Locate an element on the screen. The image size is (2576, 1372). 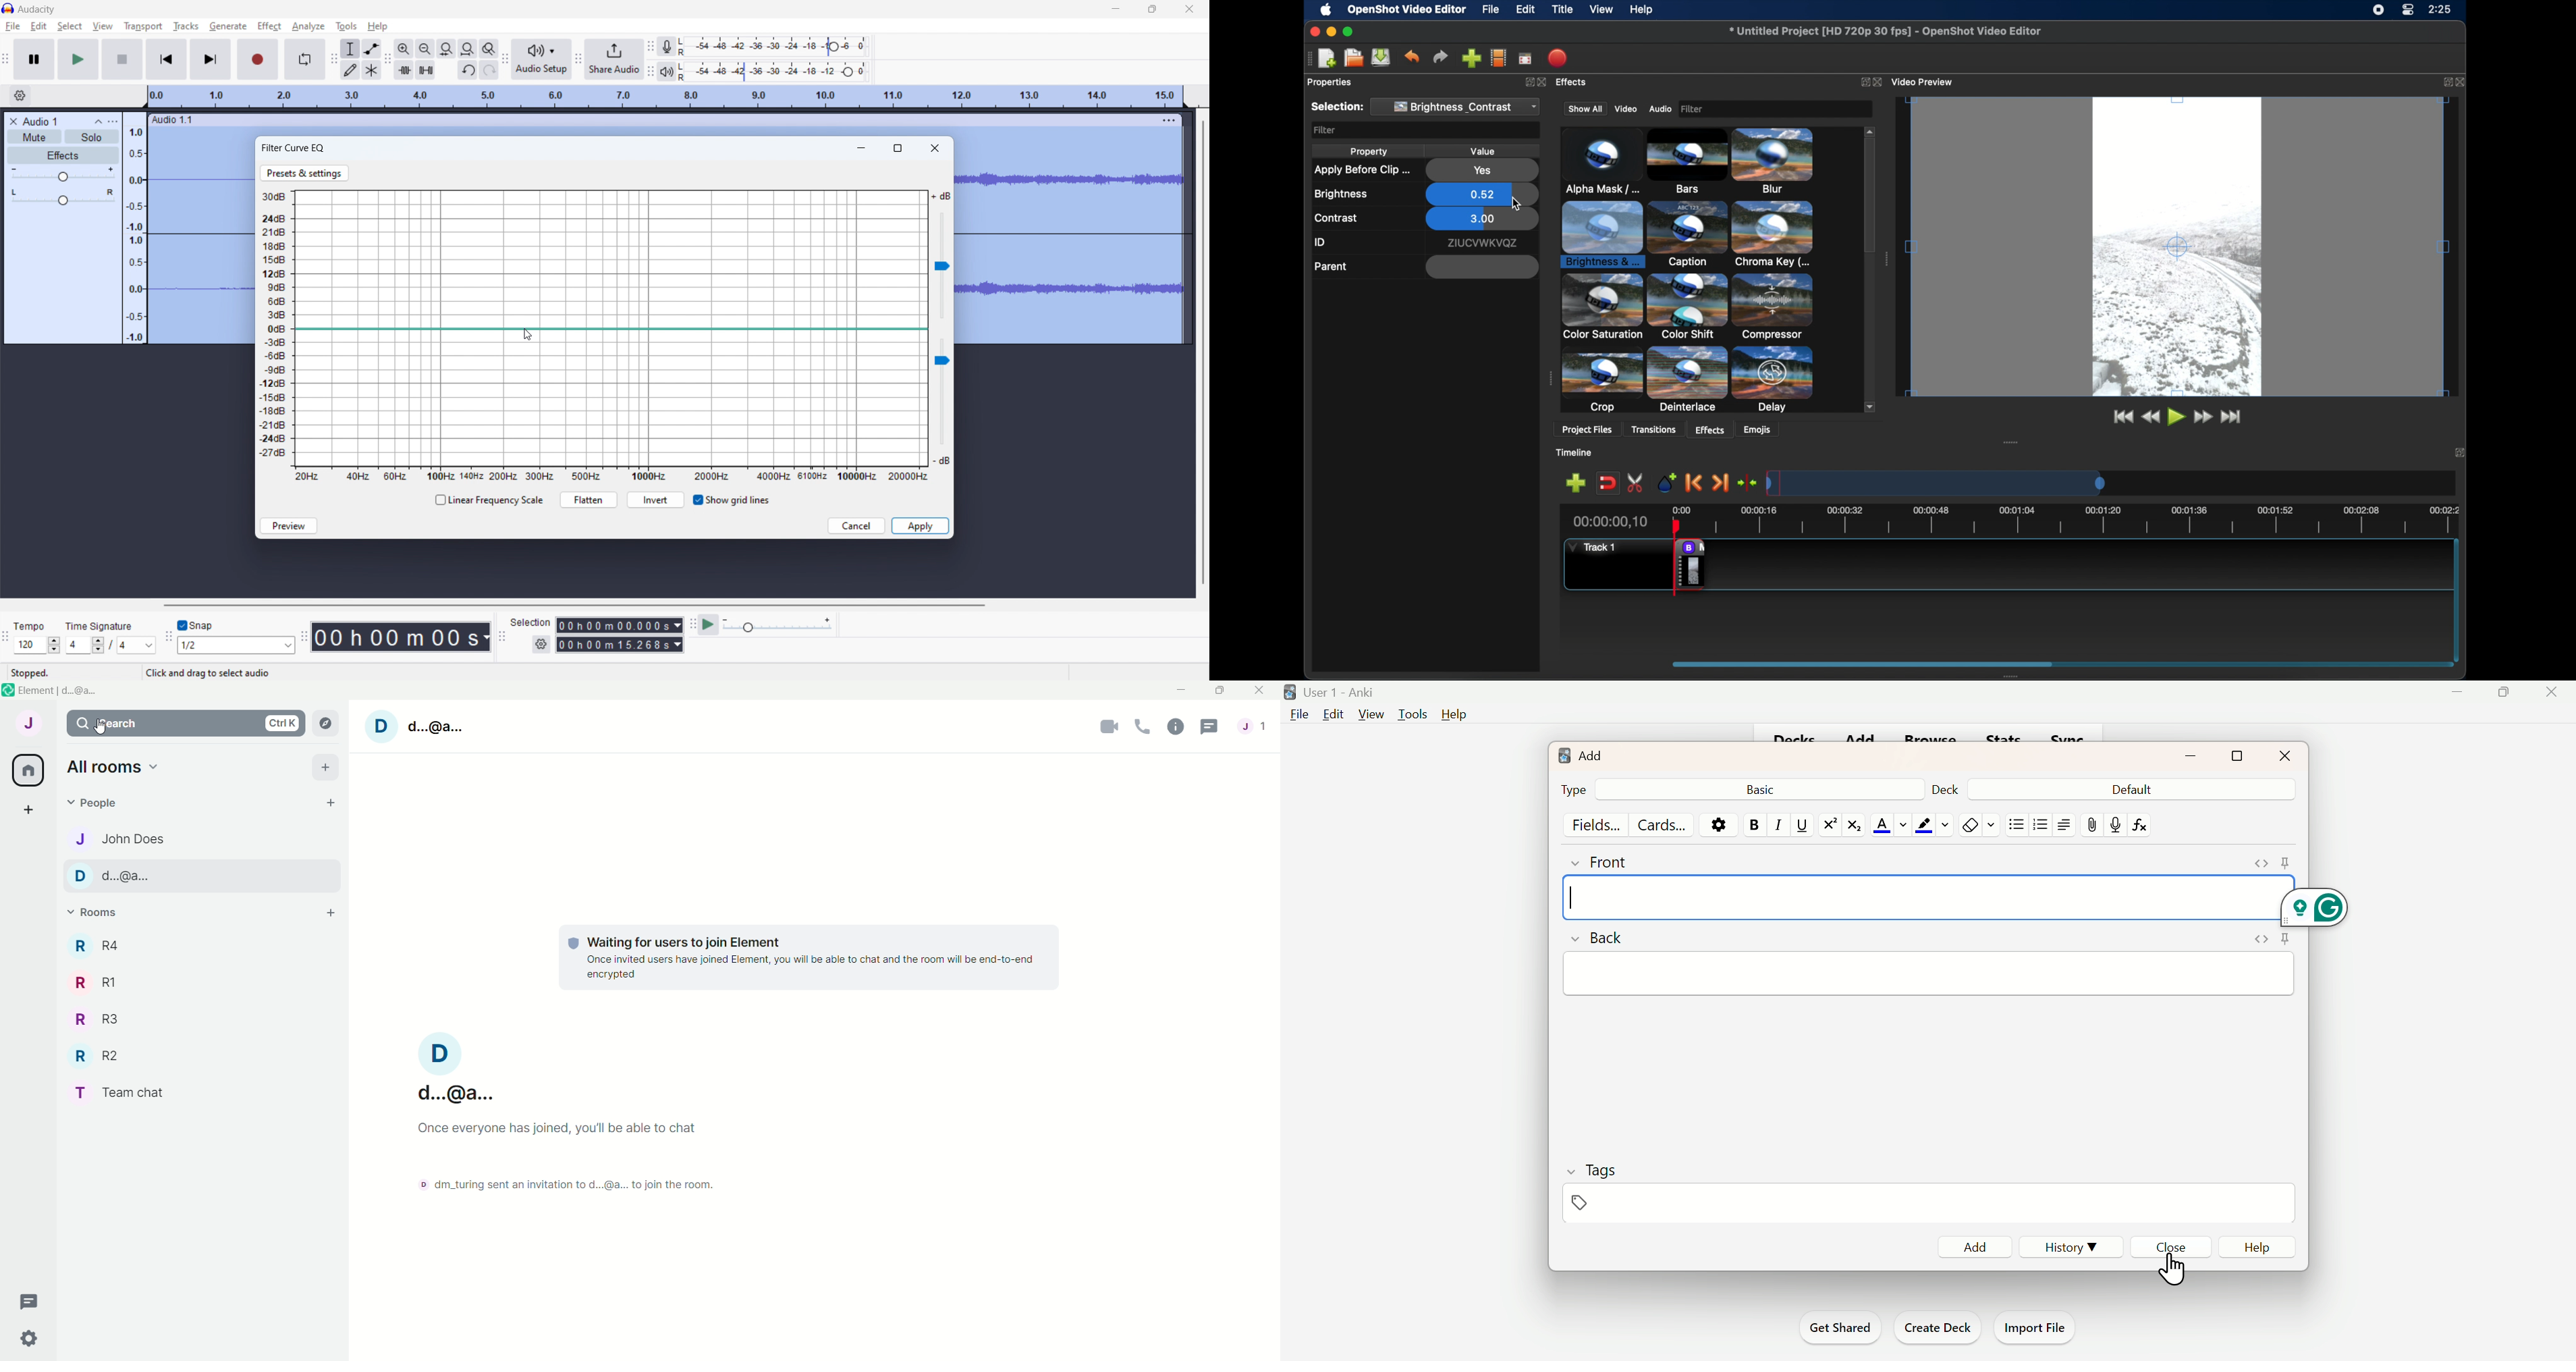
delay is located at coordinates (1774, 307).